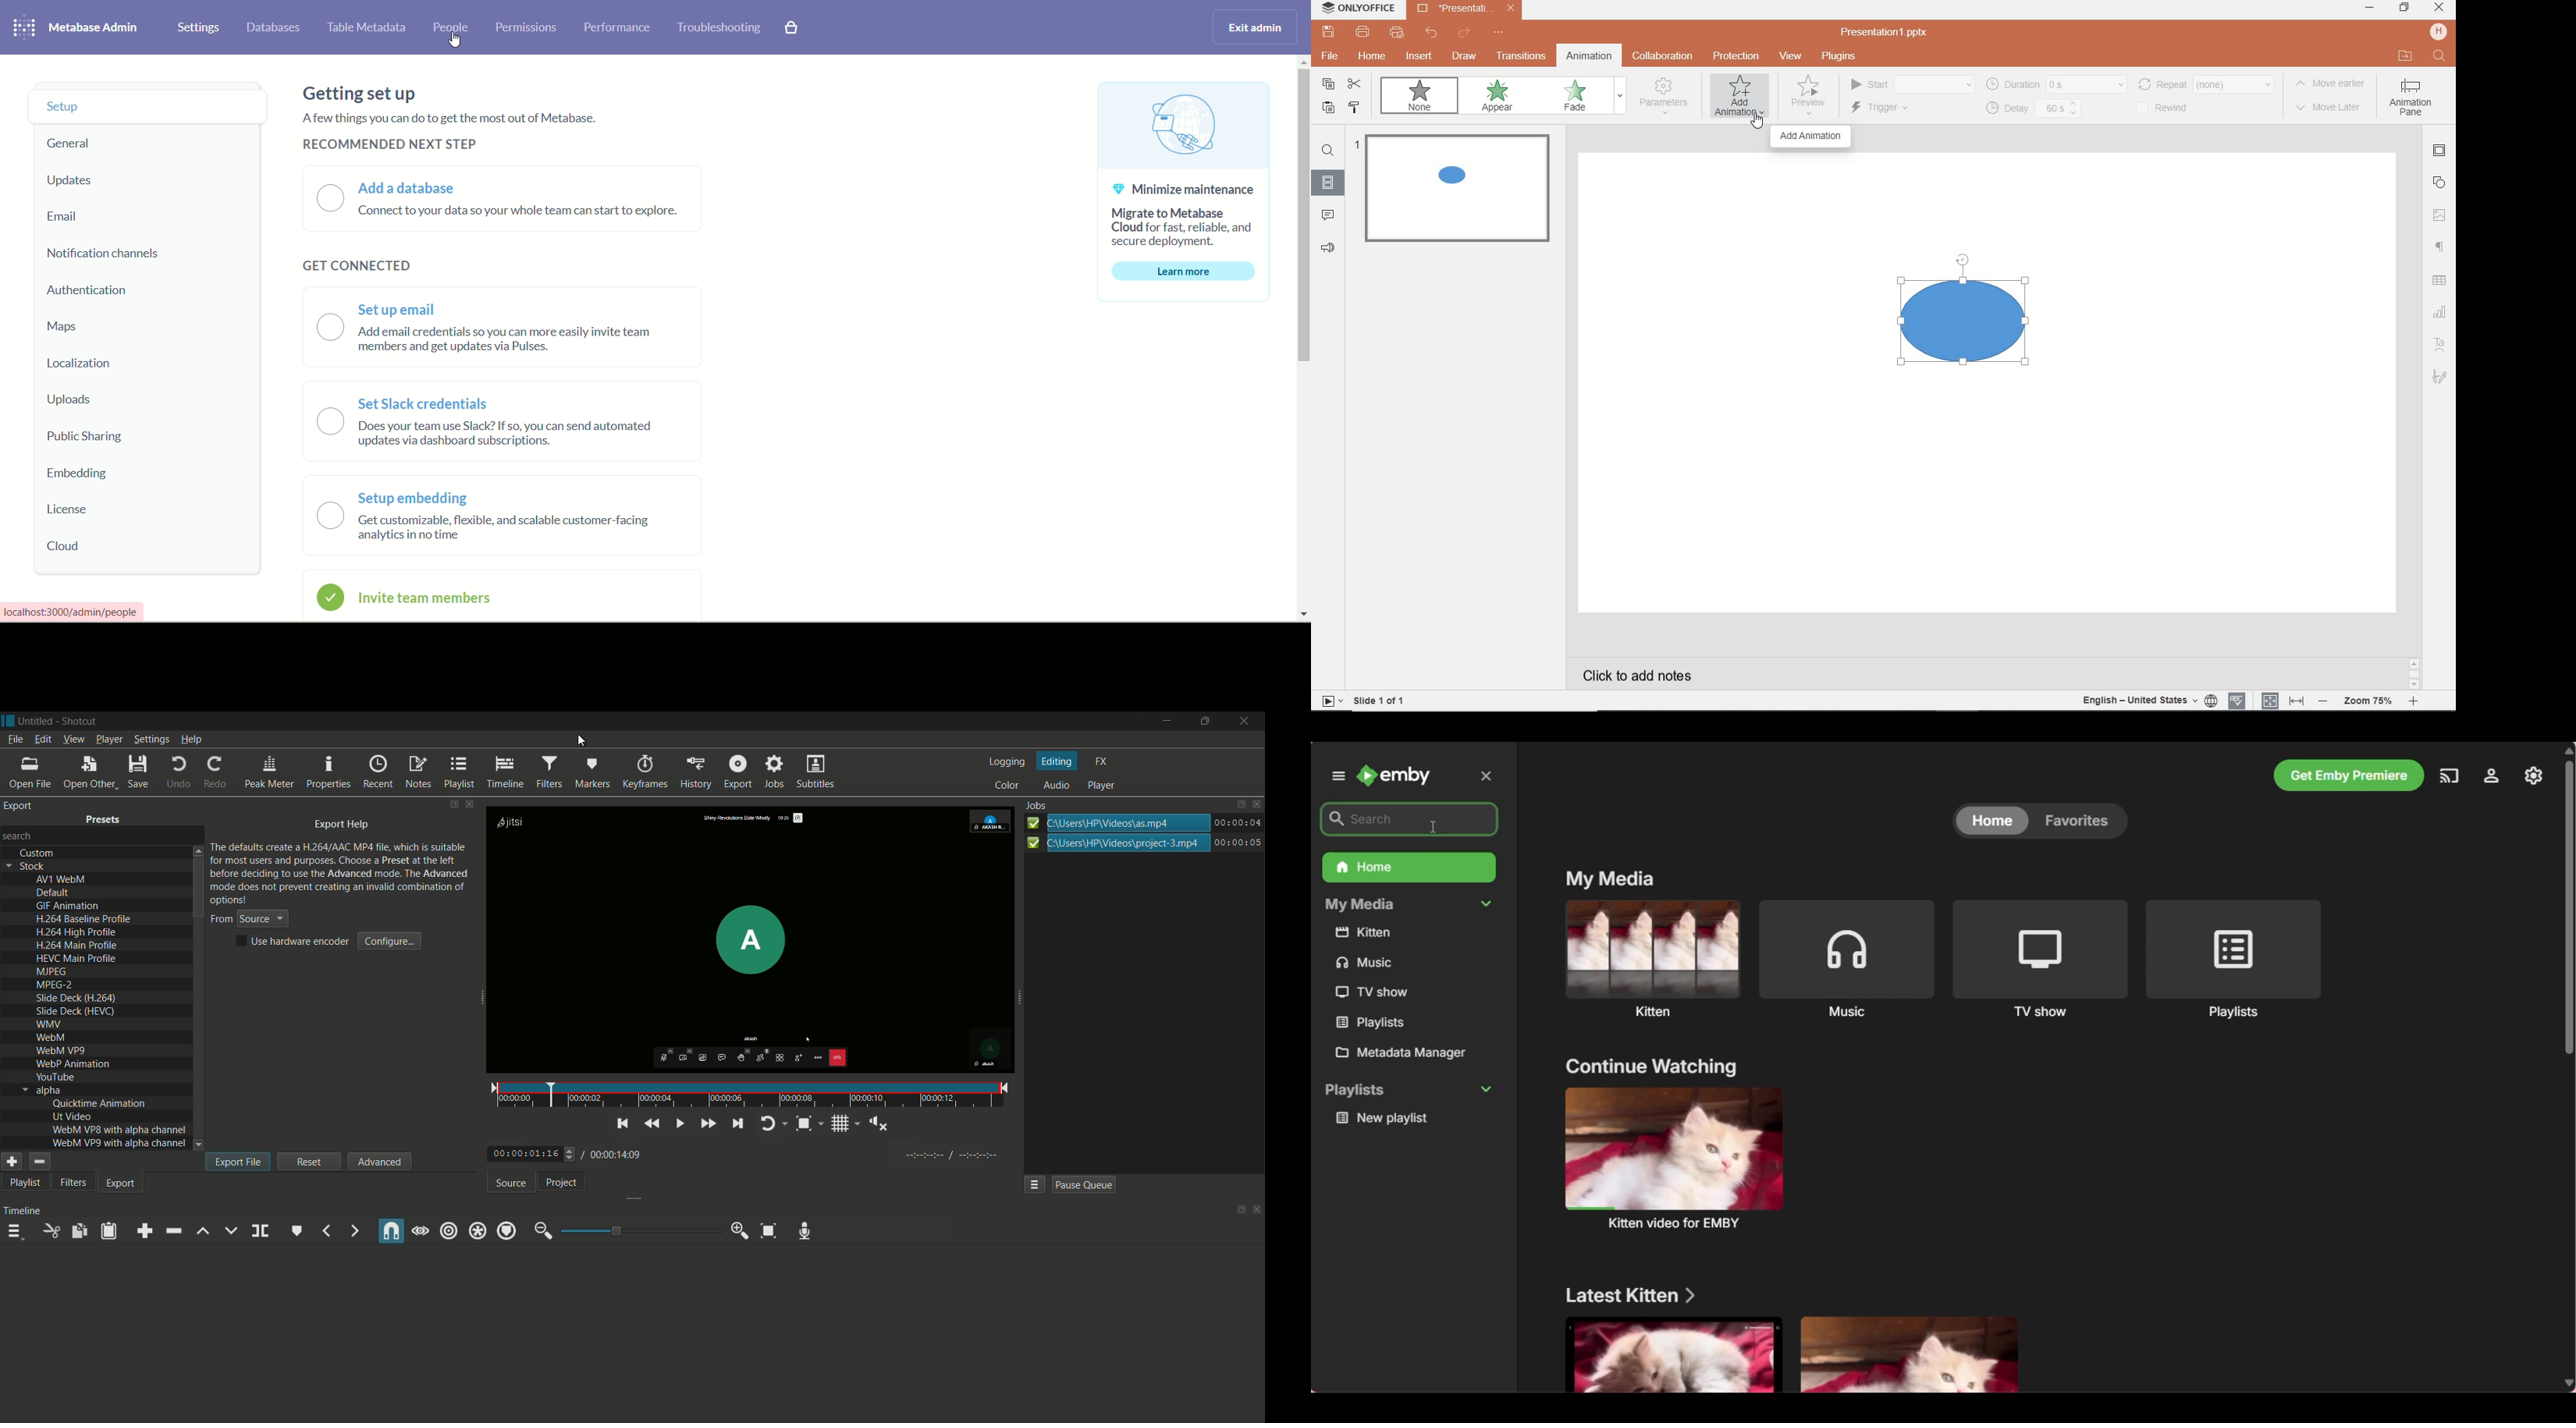 This screenshot has width=2576, height=1428. Describe the element at coordinates (2443, 213) in the screenshot. I see `image settings` at that location.